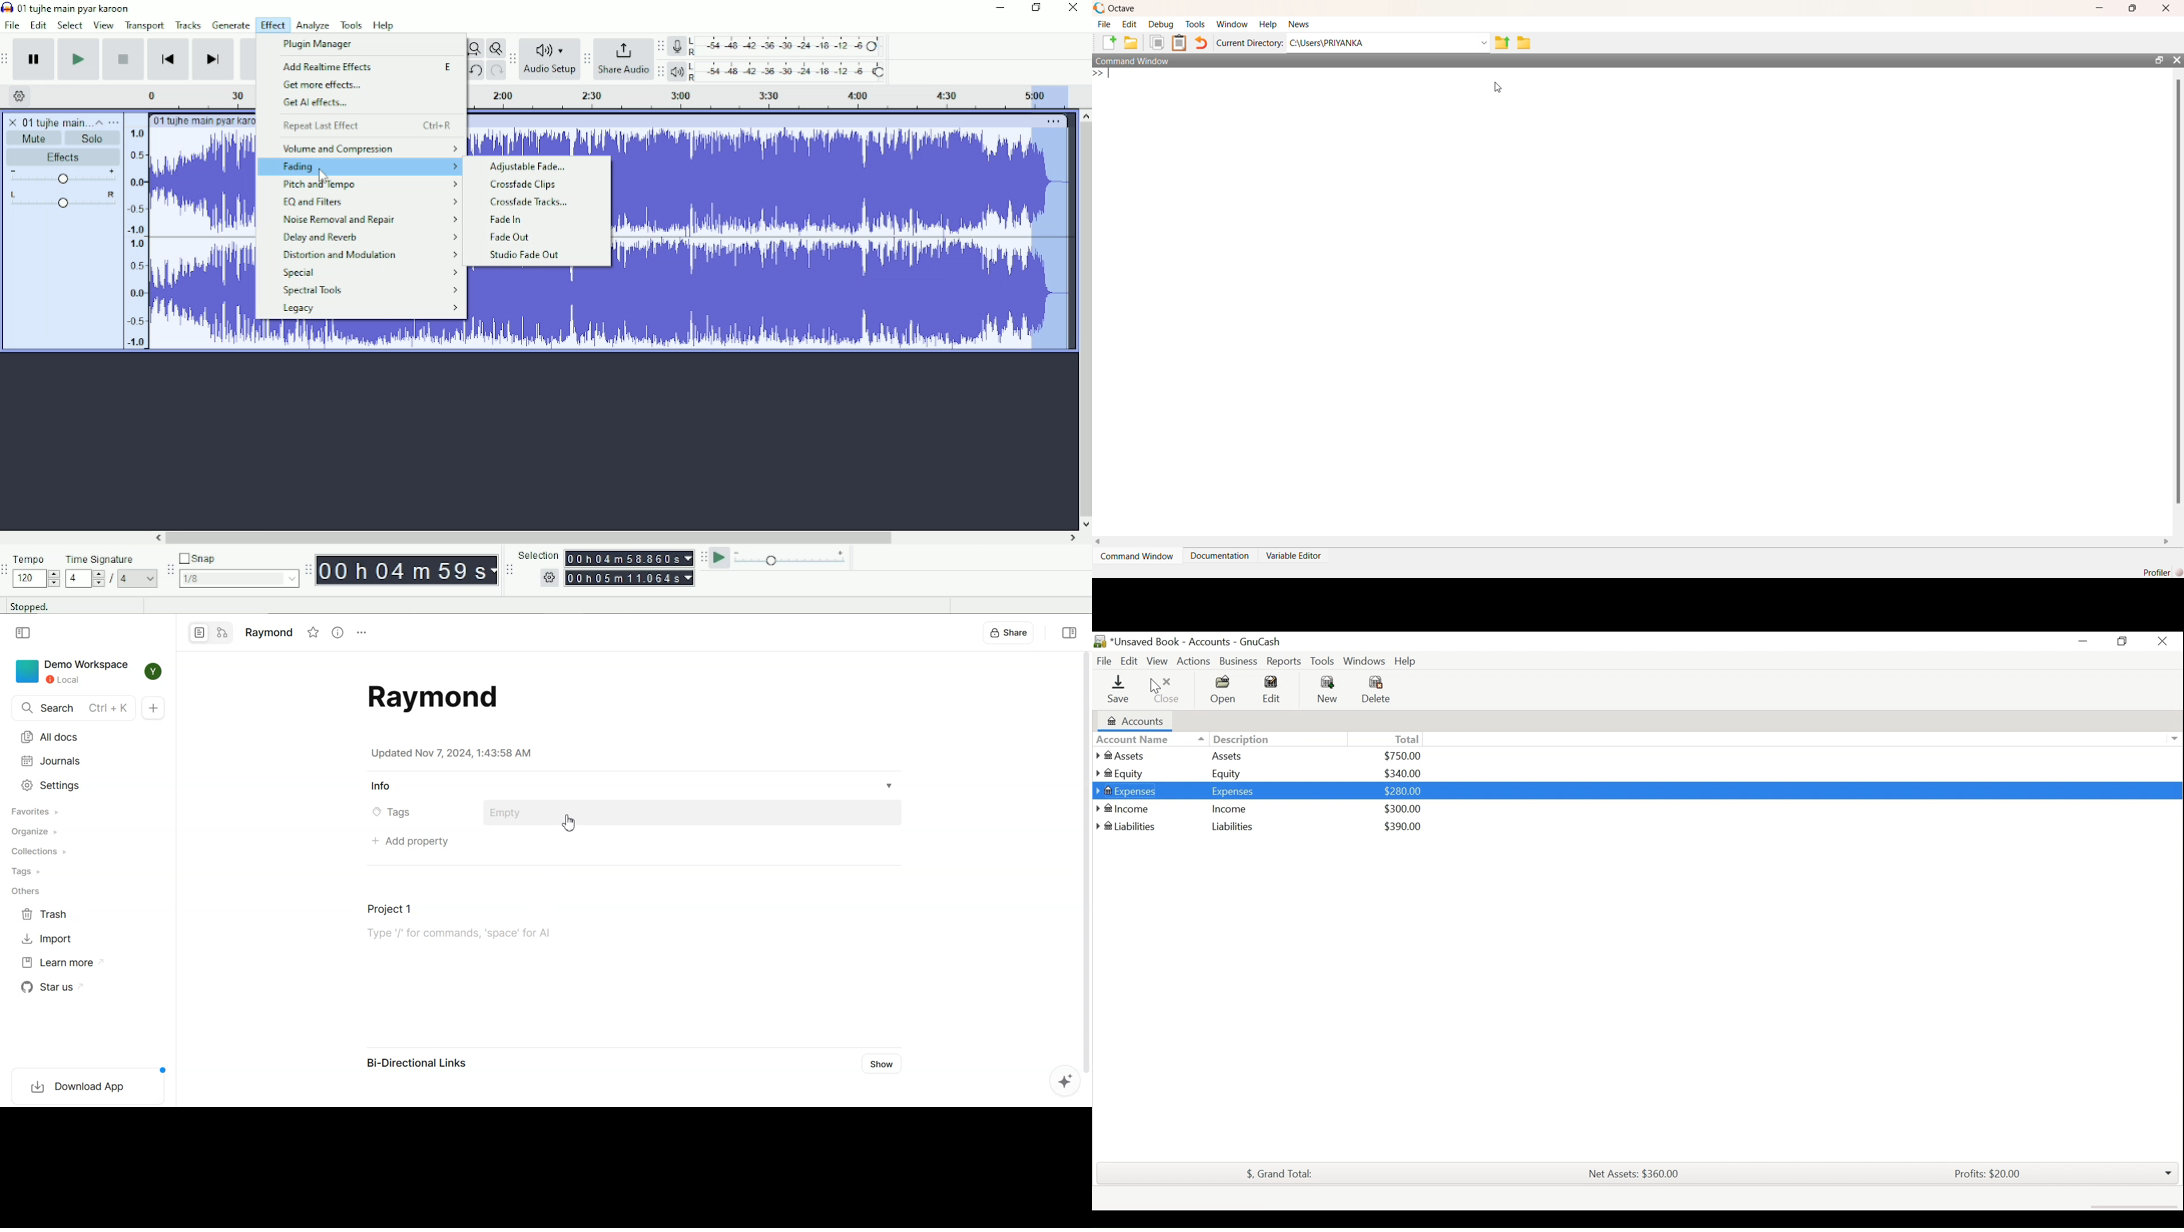 The image size is (2184, 1232). Describe the element at coordinates (140, 578) in the screenshot. I see `4` at that location.